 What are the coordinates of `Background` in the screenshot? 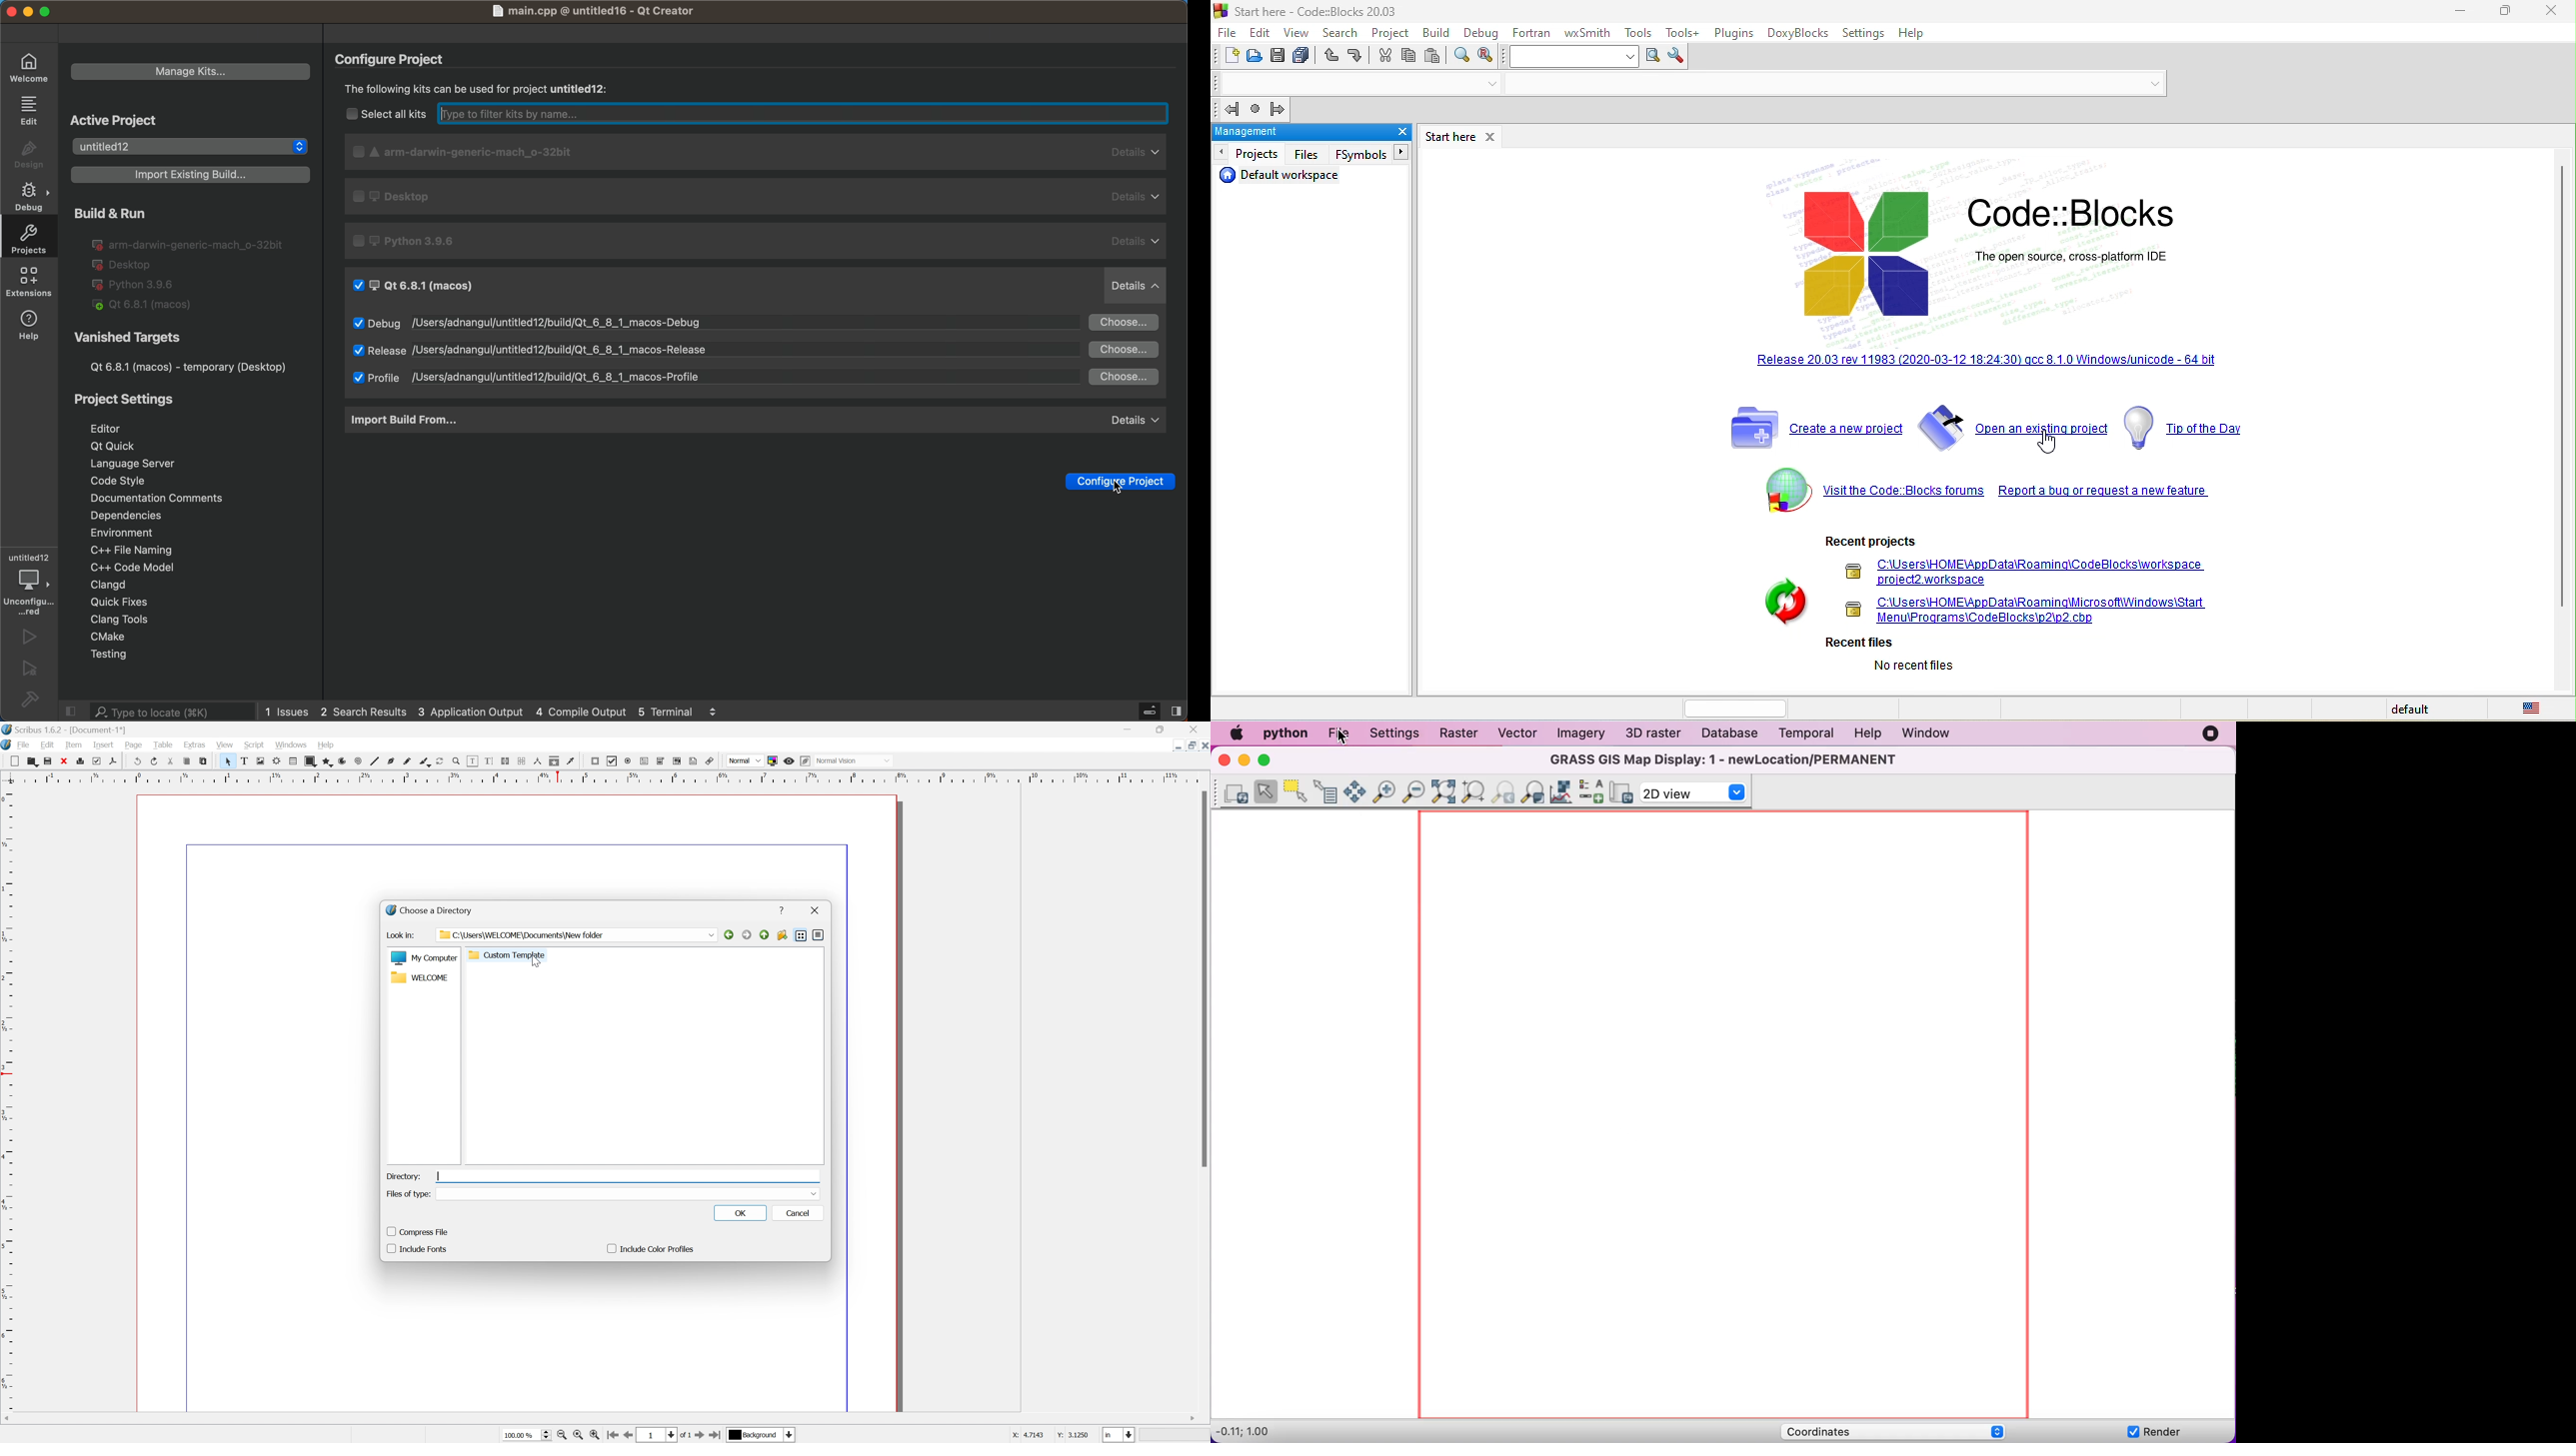 It's located at (761, 1435).